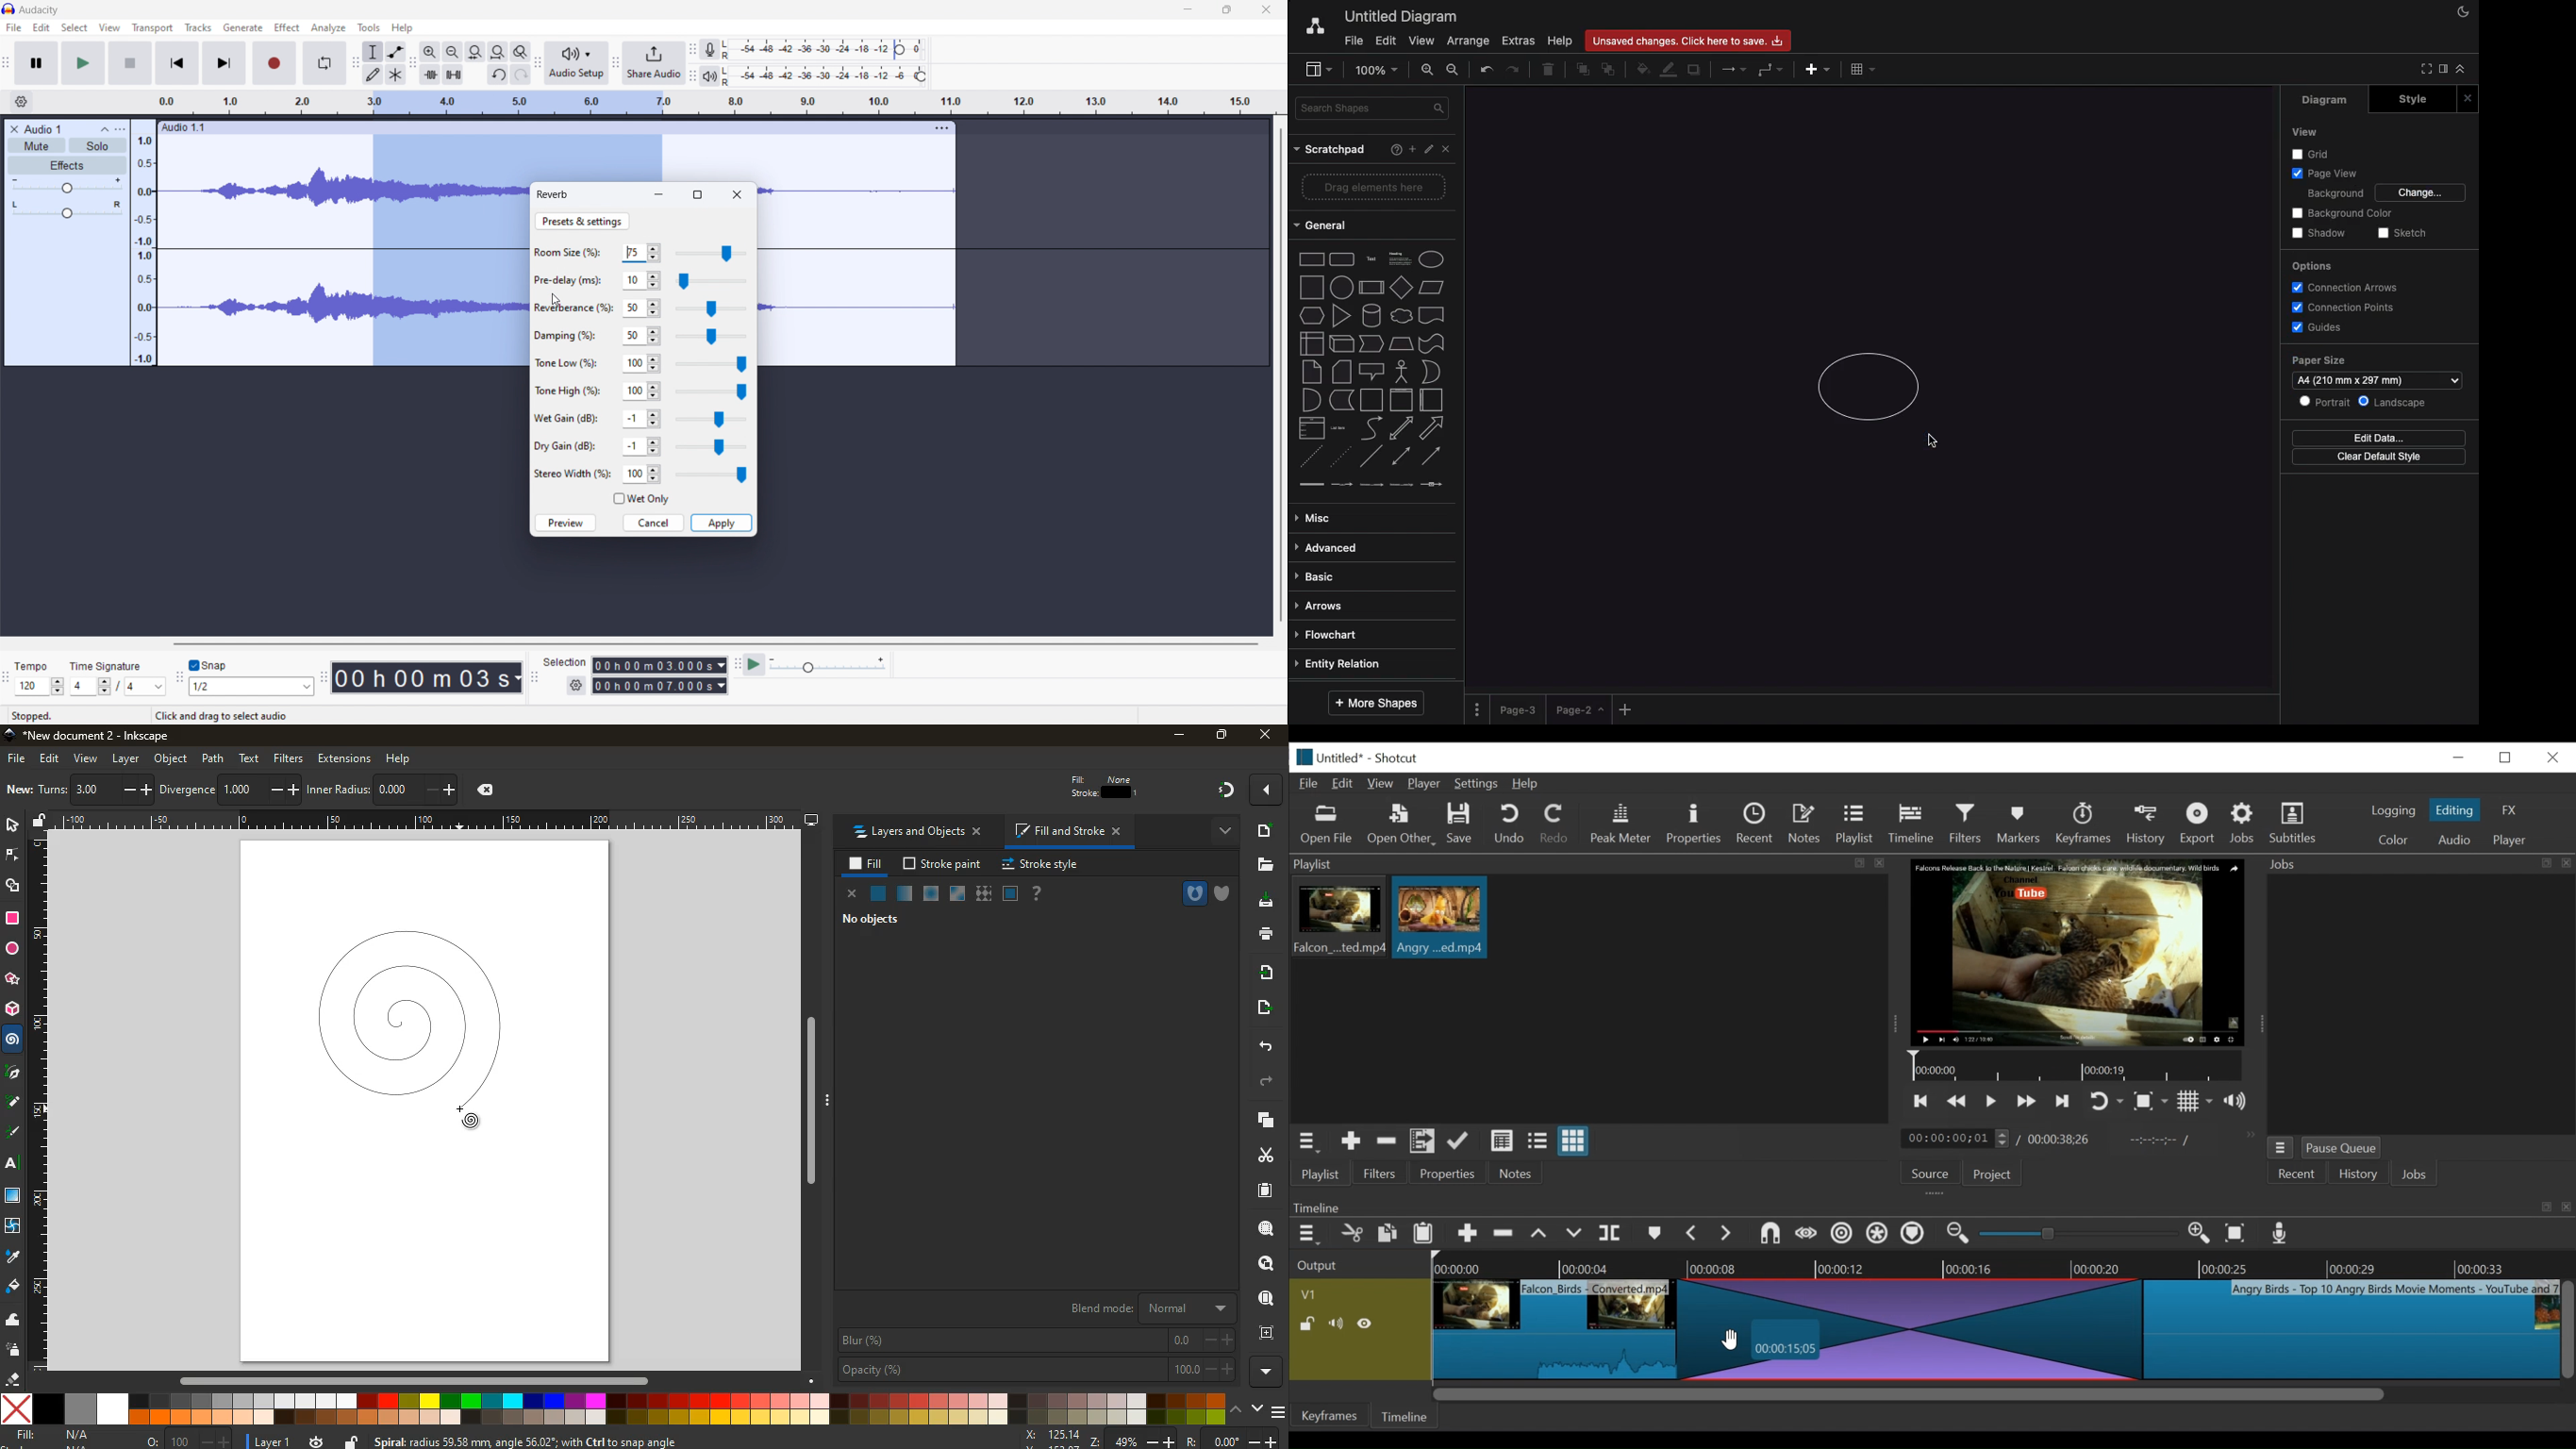 Image resolution: width=2576 pixels, height=1456 pixels. I want to click on glass, so click(12, 1196).